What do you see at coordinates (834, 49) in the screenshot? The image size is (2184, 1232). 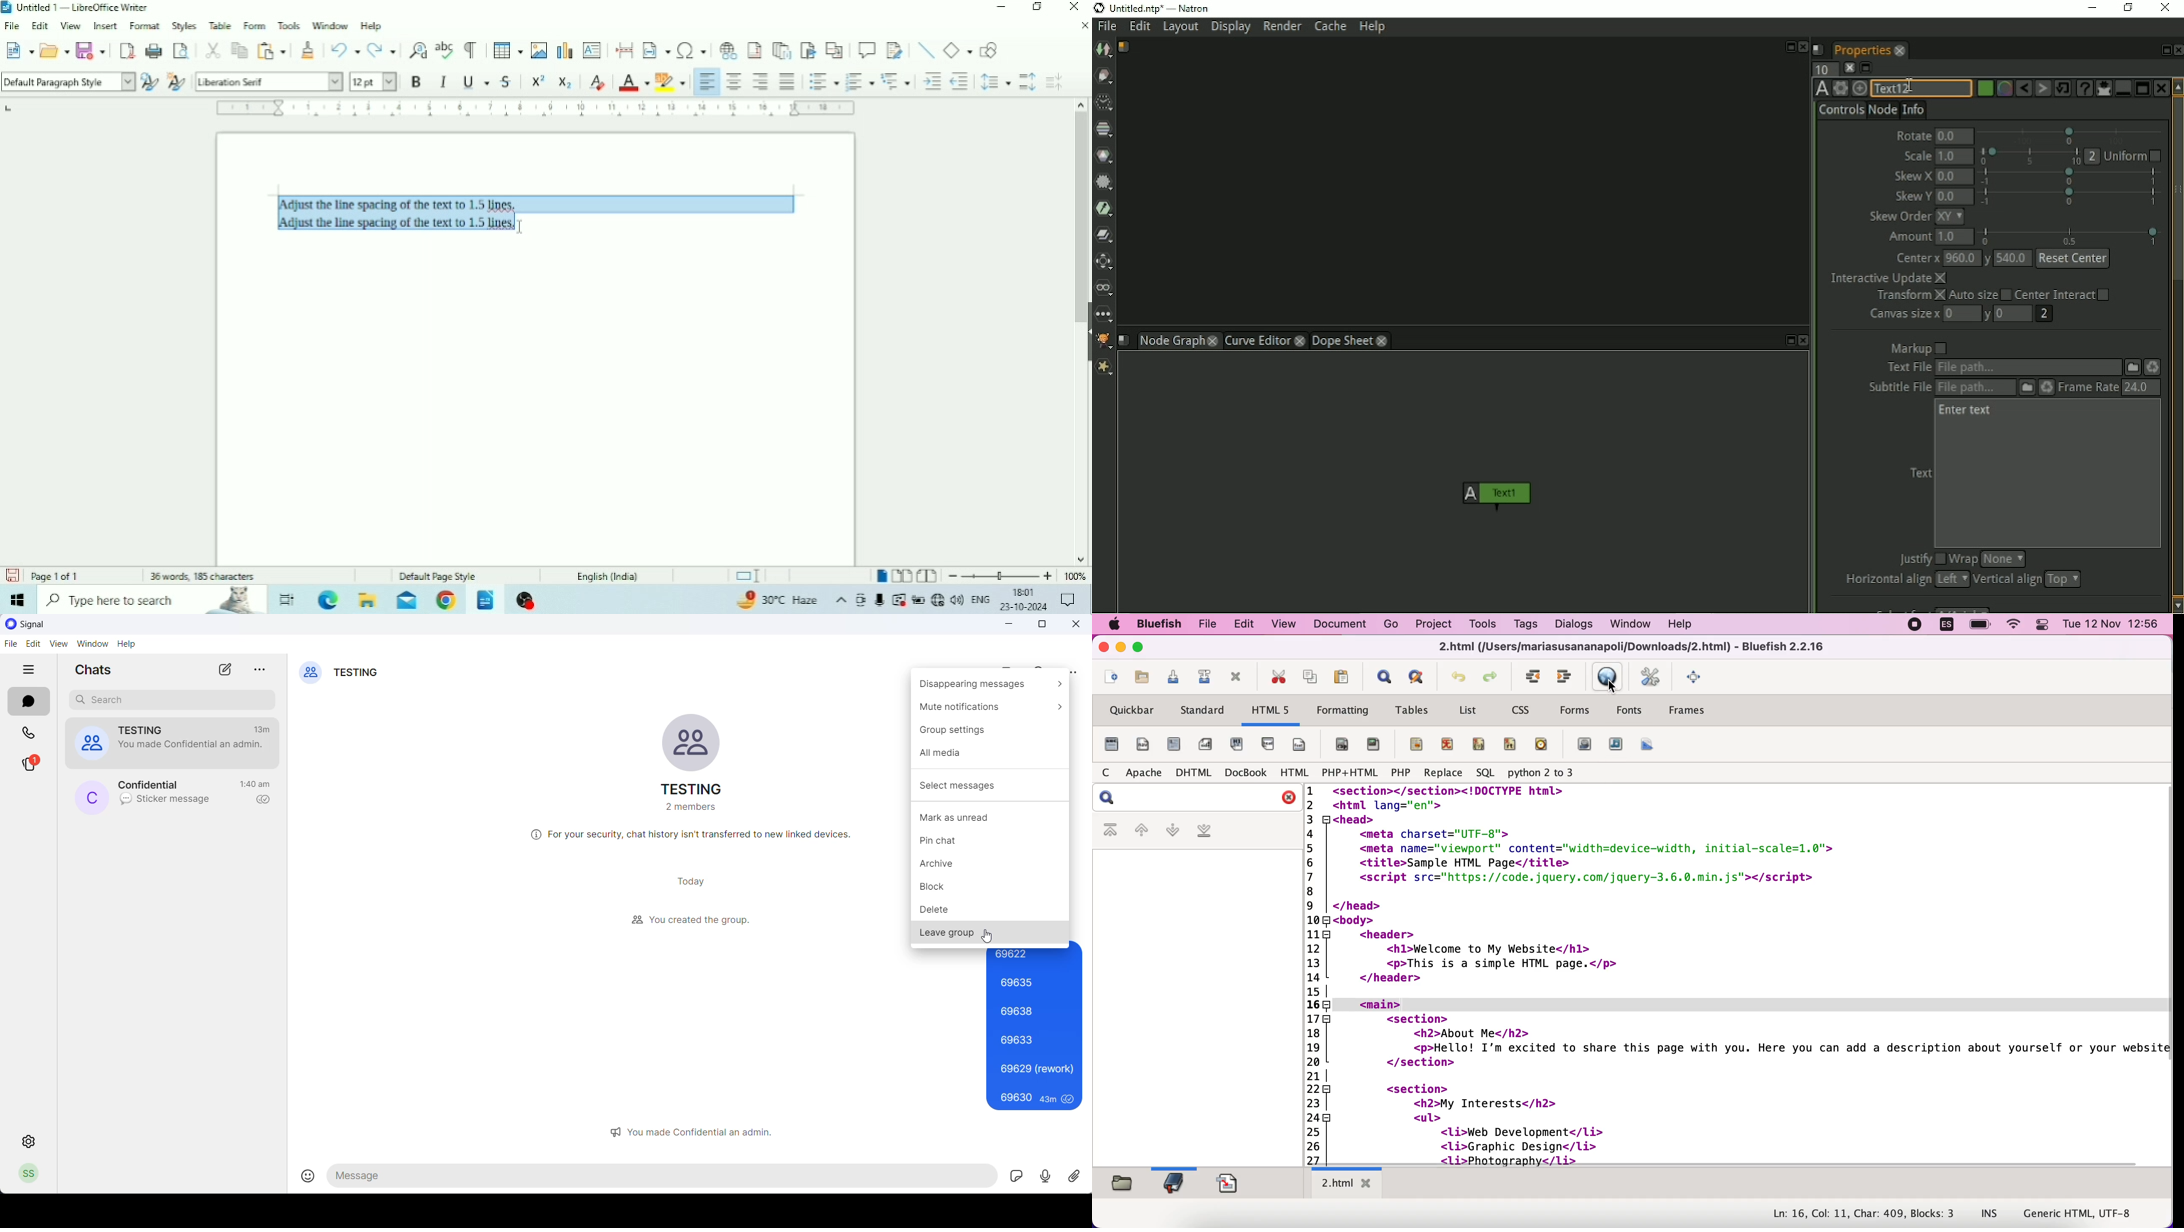 I see `Insert Cross-reference` at bounding box center [834, 49].